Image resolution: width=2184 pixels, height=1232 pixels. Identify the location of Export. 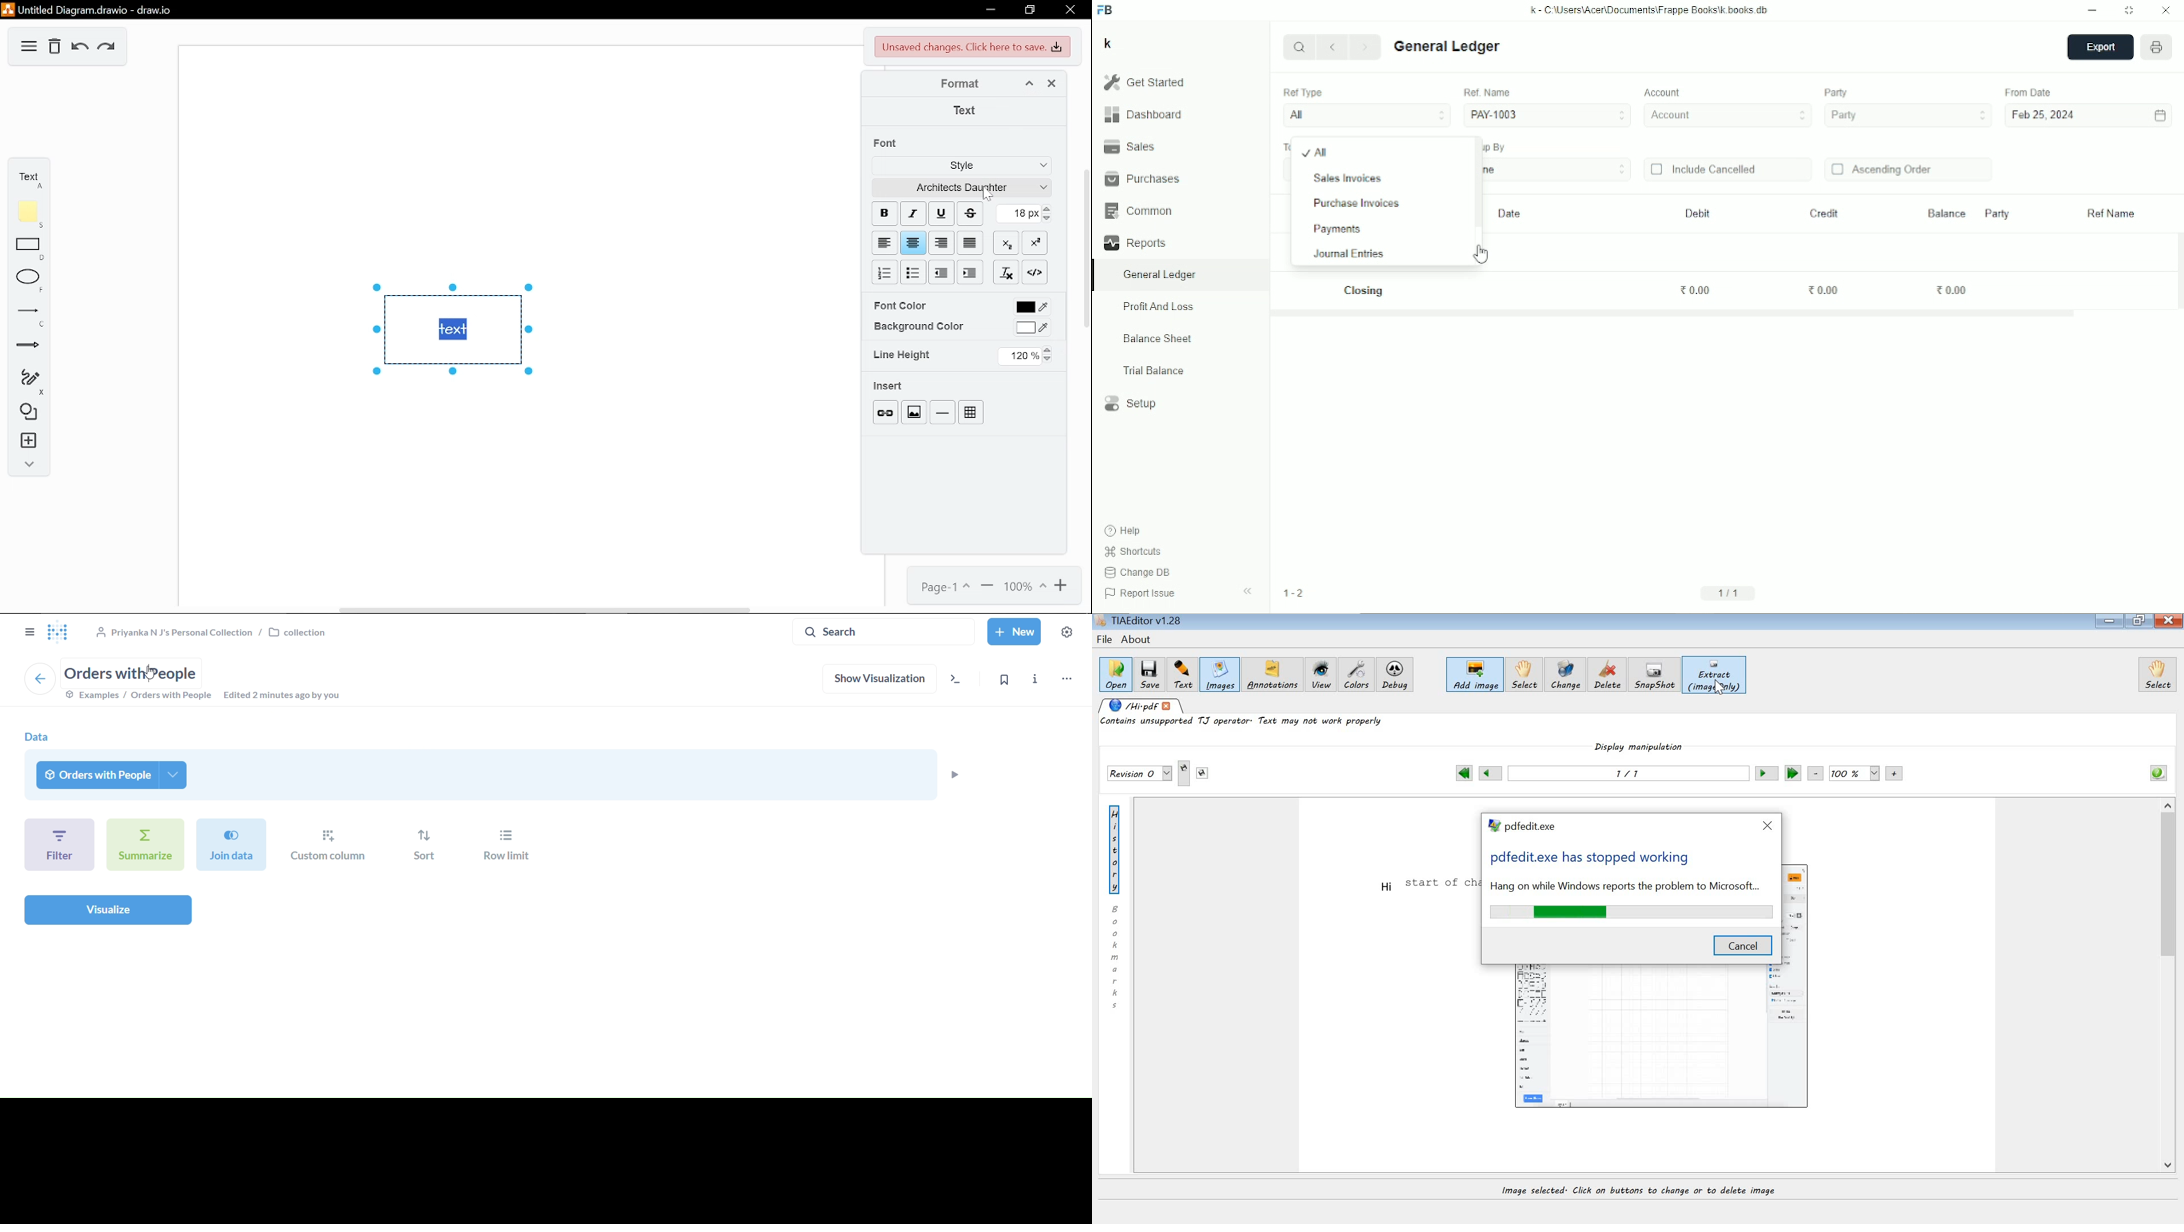
(2100, 48).